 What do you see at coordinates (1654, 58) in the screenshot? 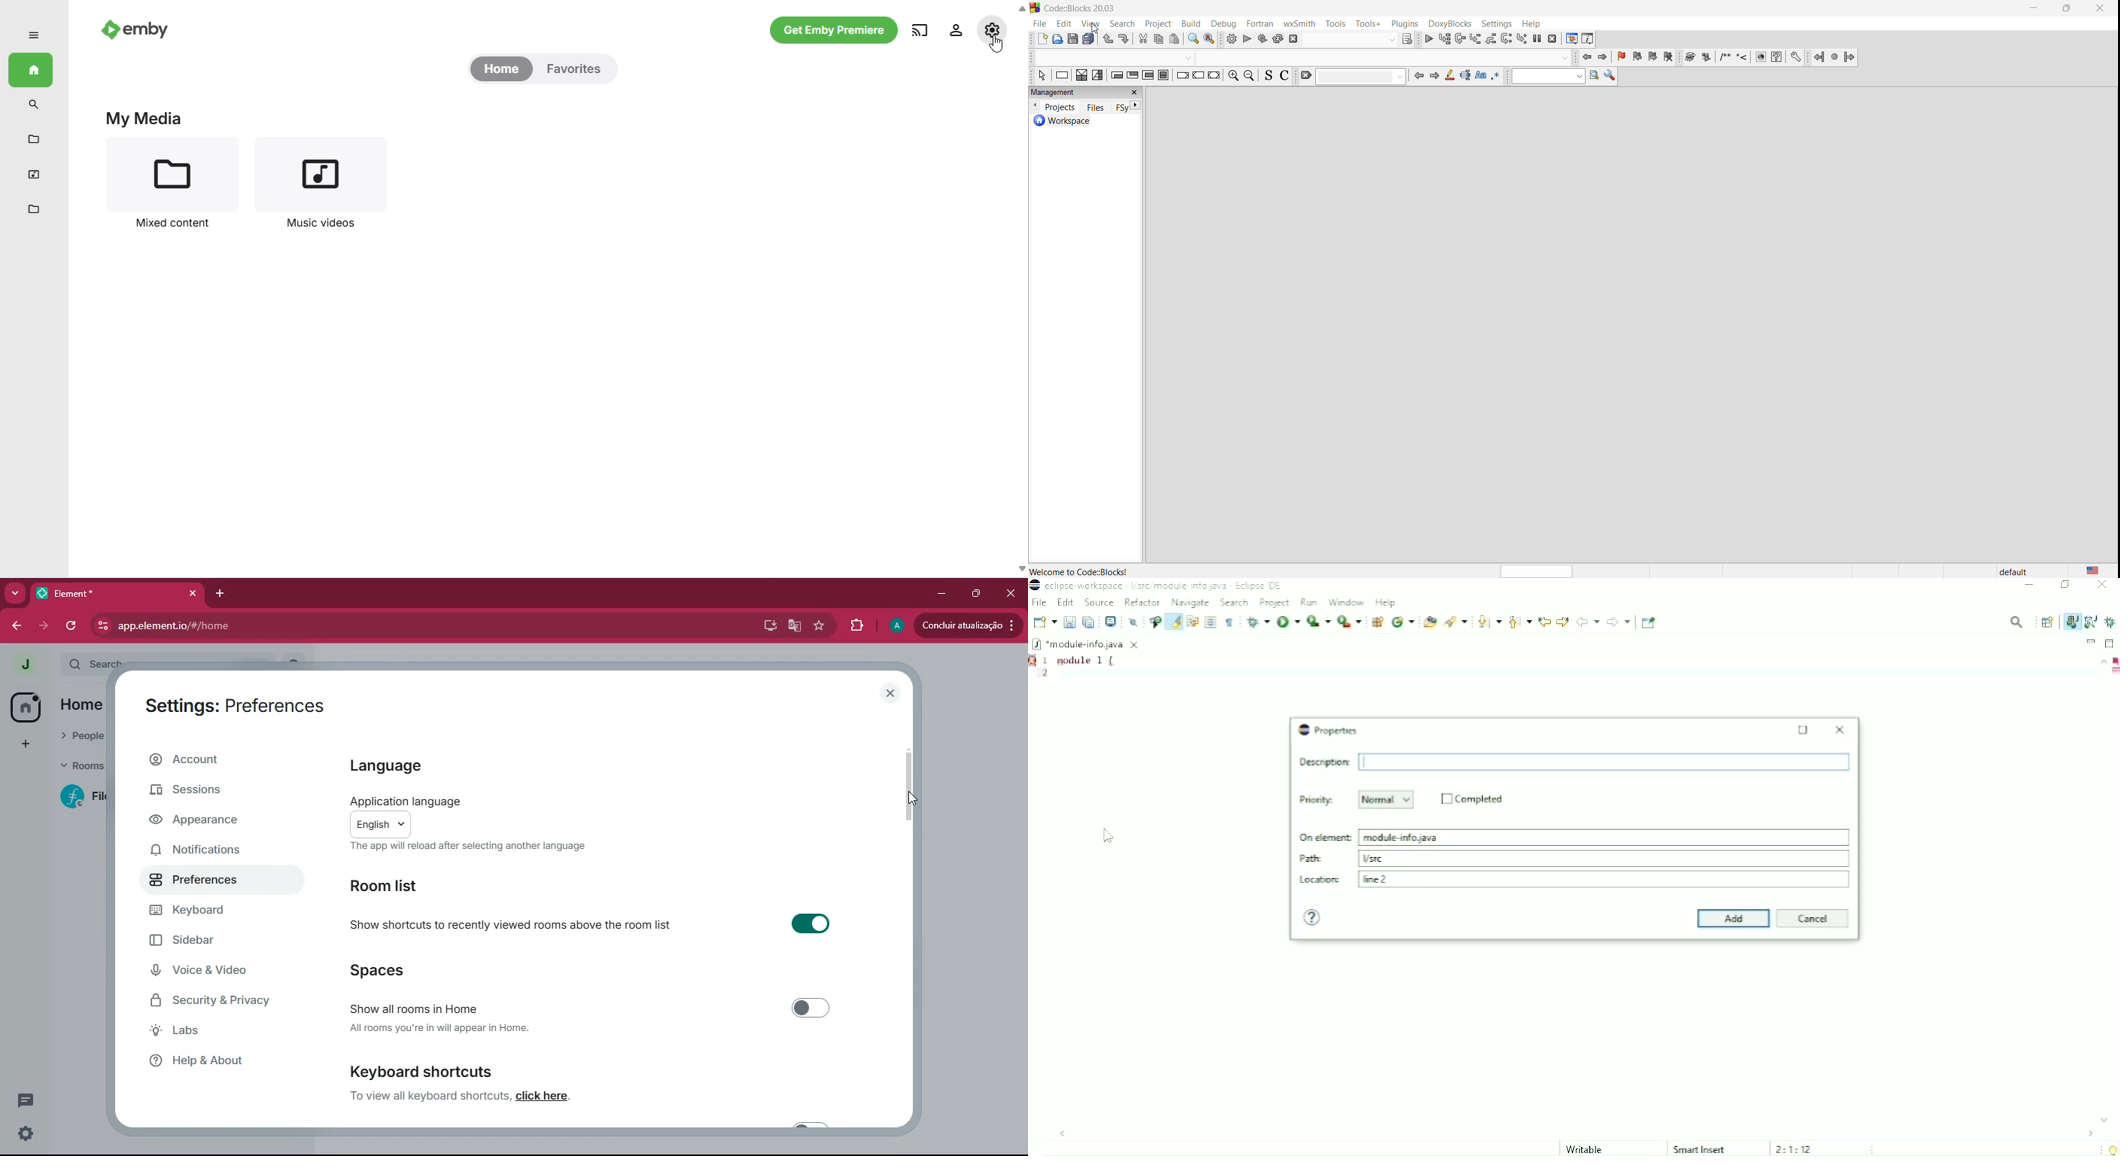
I see `next bookmark` at bounding box center [1654, 58].